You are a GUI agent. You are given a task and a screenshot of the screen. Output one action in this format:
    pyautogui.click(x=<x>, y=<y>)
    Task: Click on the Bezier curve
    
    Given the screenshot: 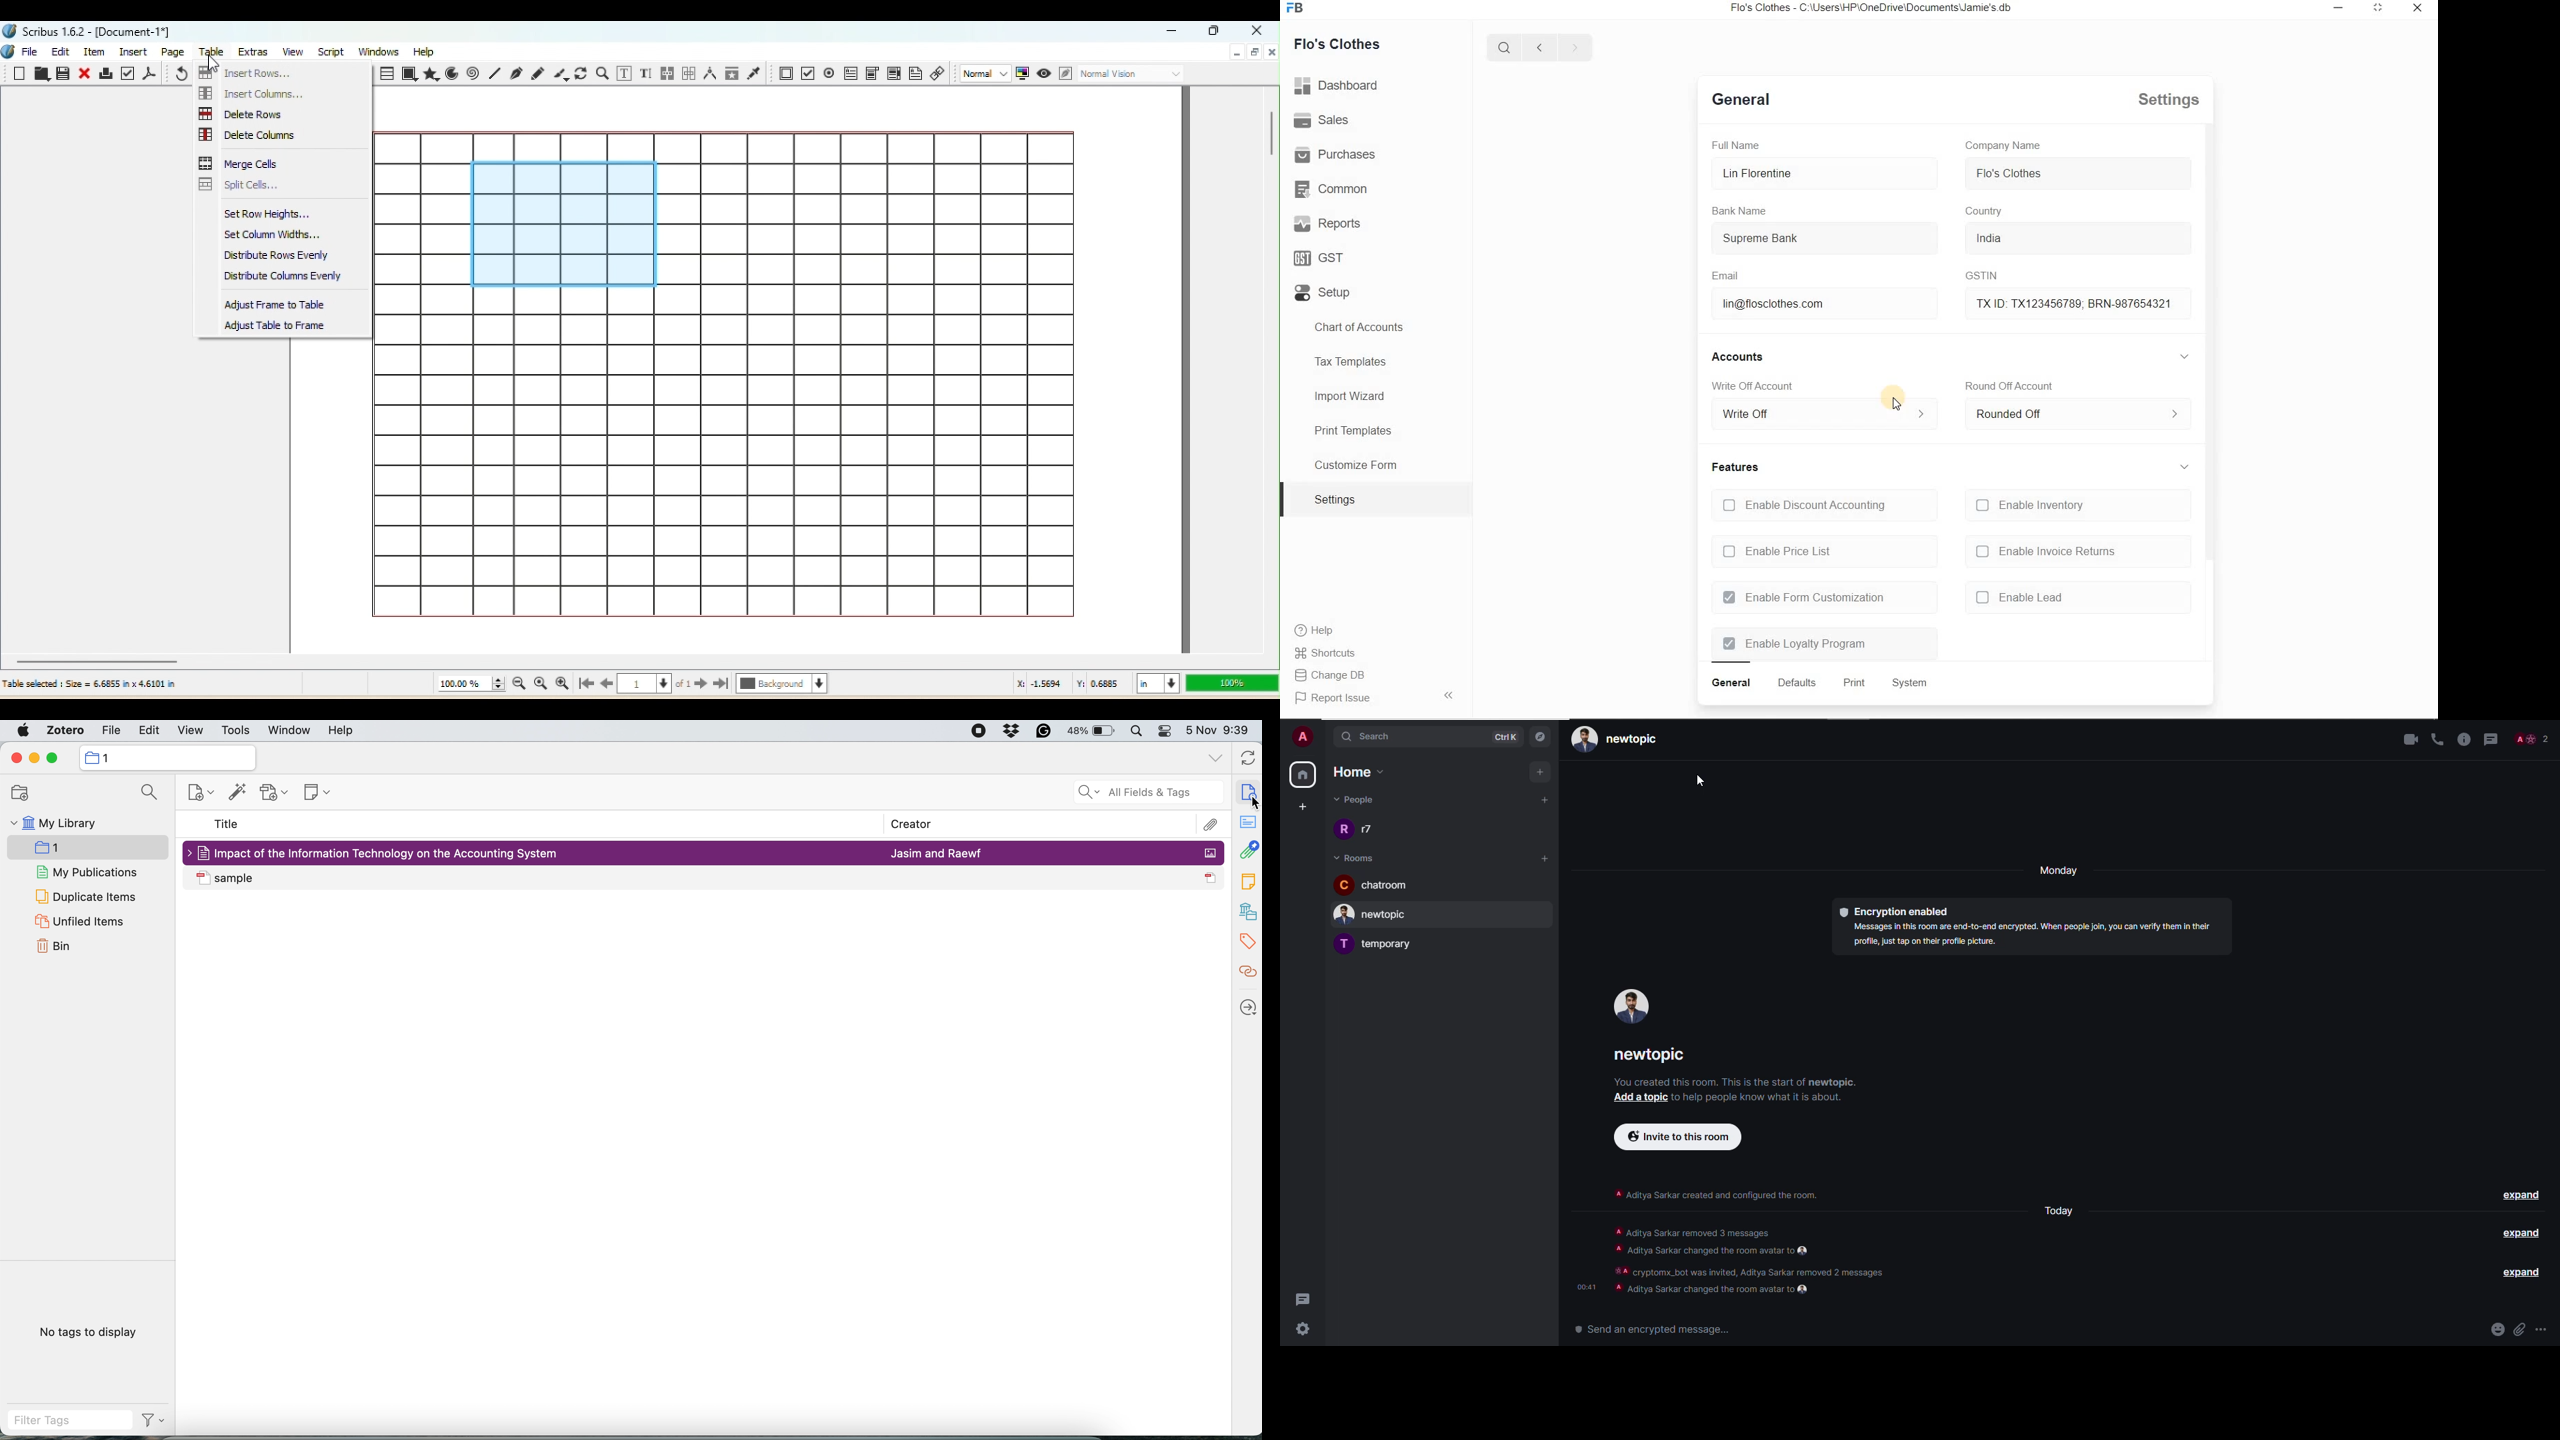 What is the action you would take?
    pyautogui.click(x=517, y=75)
    